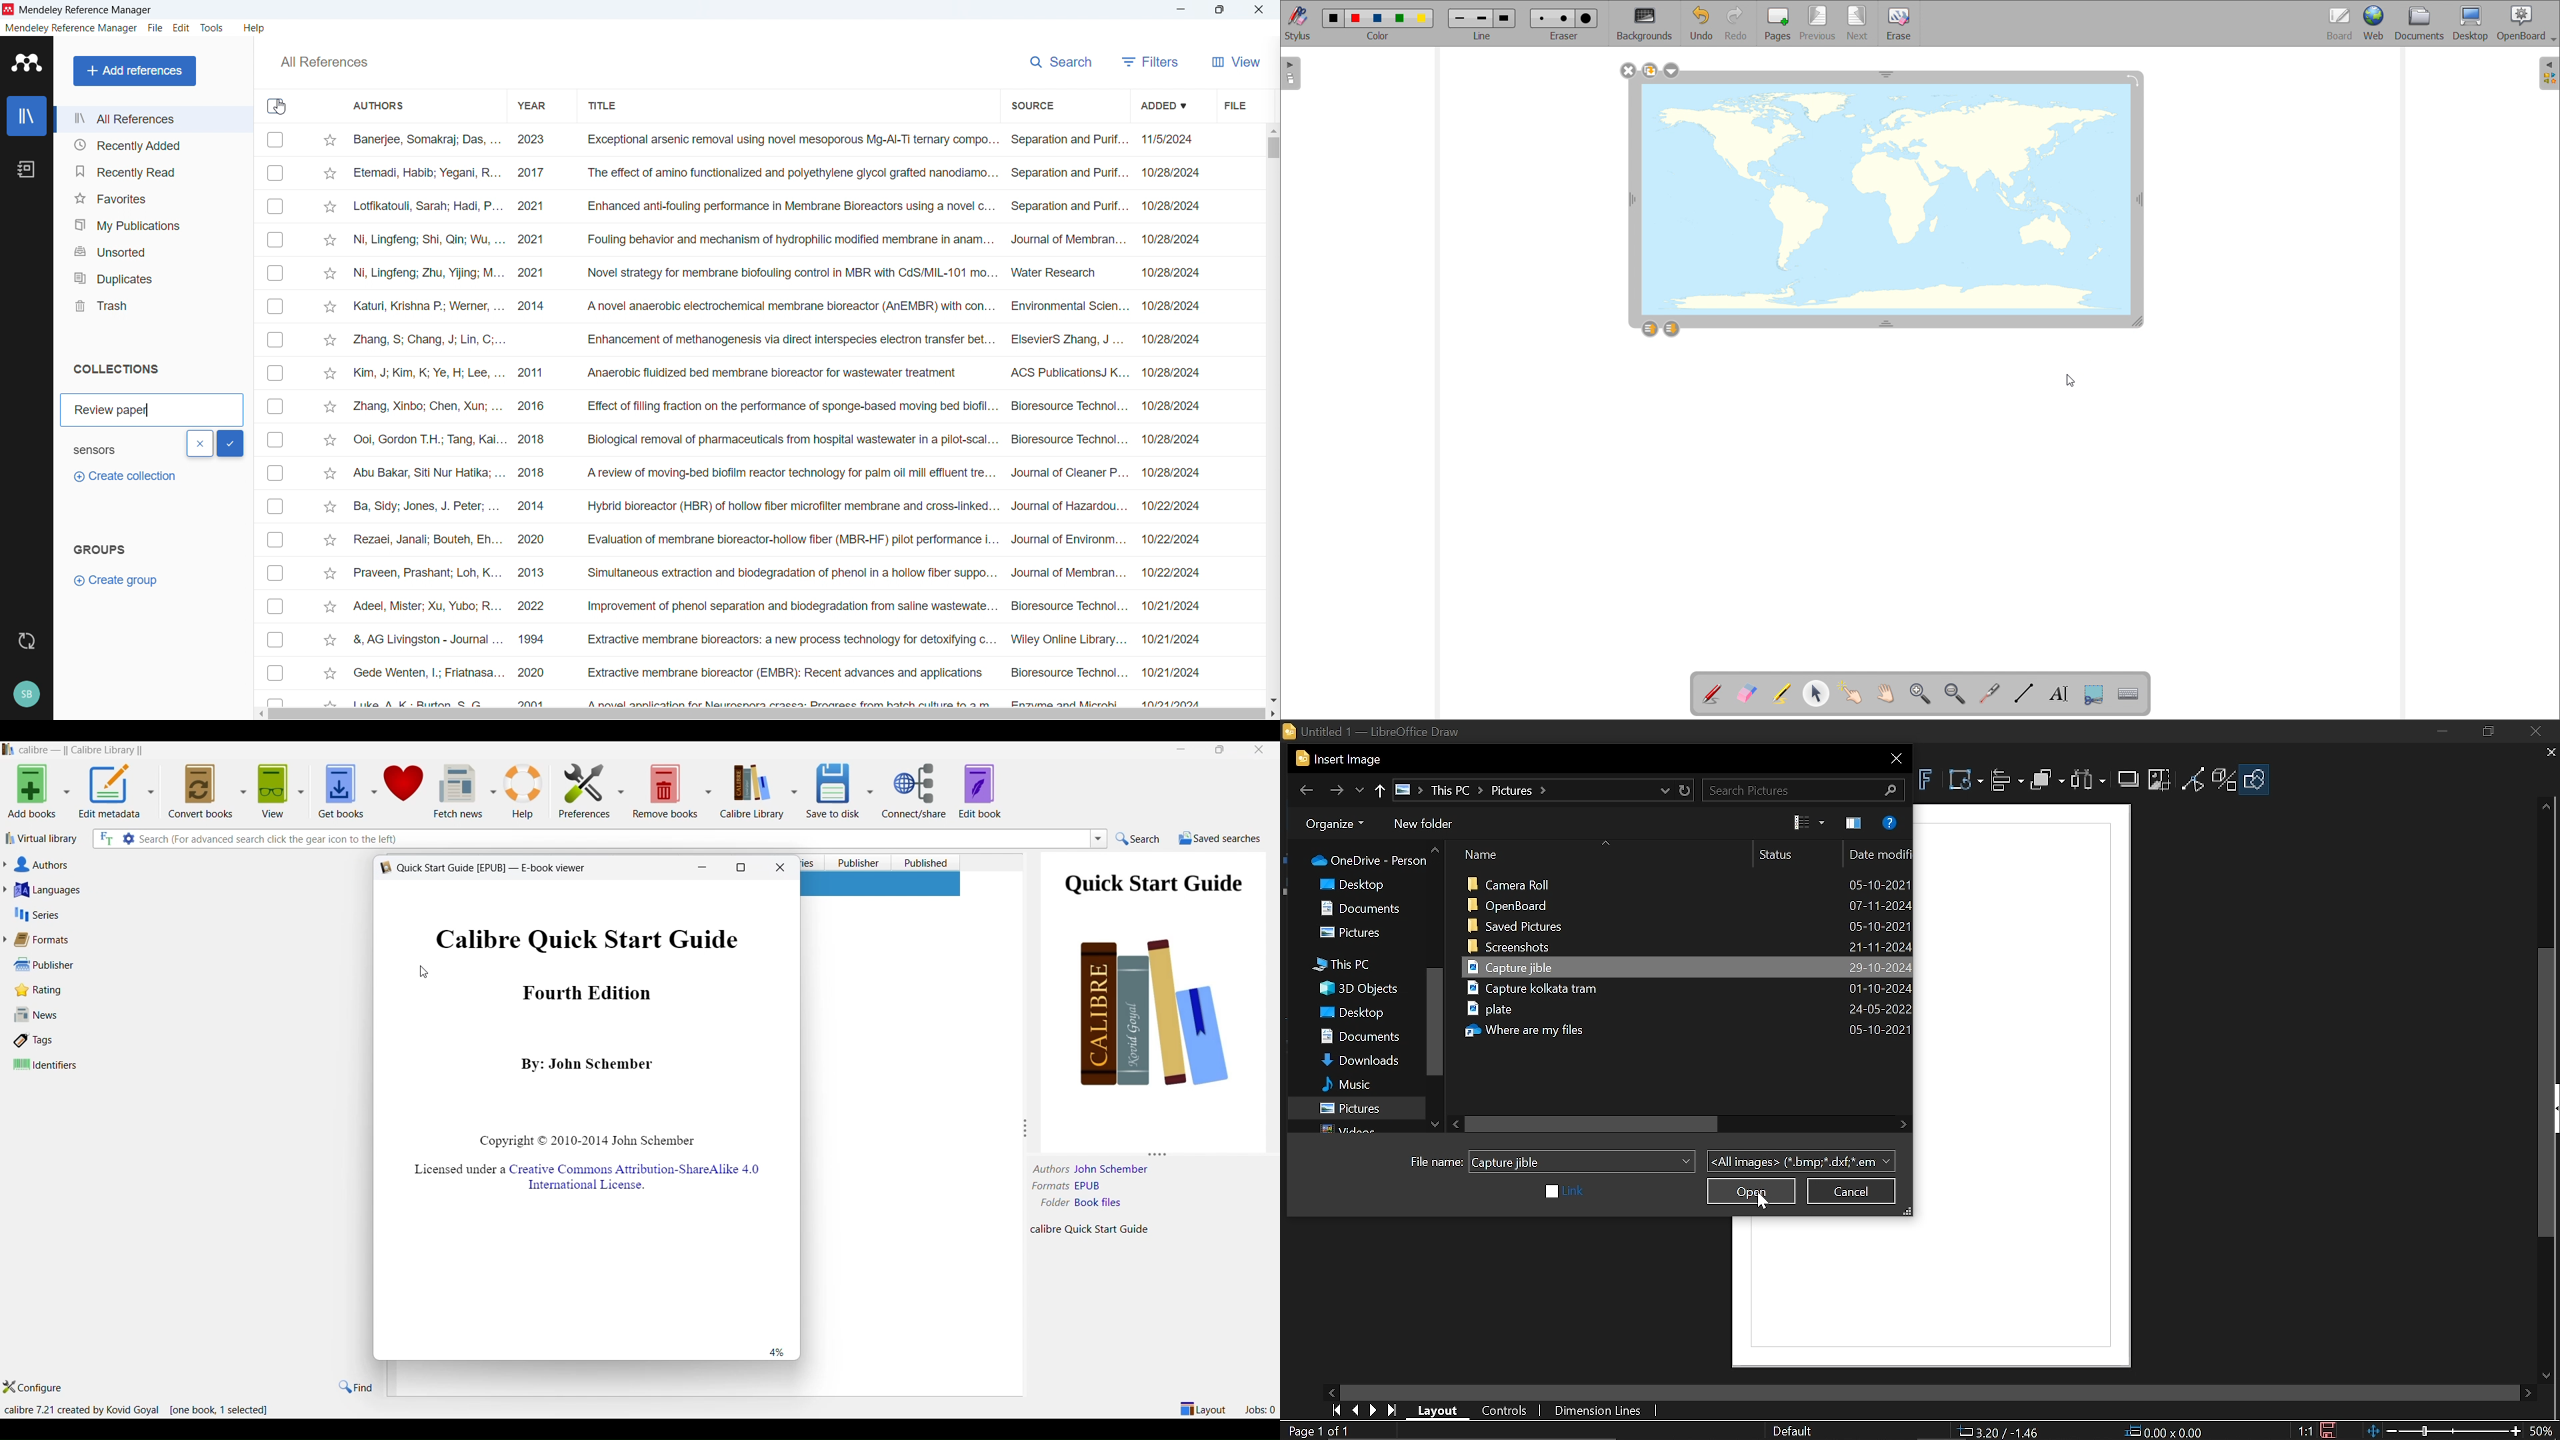 The height and width of the screenshot is (1456, 2576). What do you see at coordinates (2485, 731) in the screenshot?
I see `Restore down` at bounding box center [2485, 731].